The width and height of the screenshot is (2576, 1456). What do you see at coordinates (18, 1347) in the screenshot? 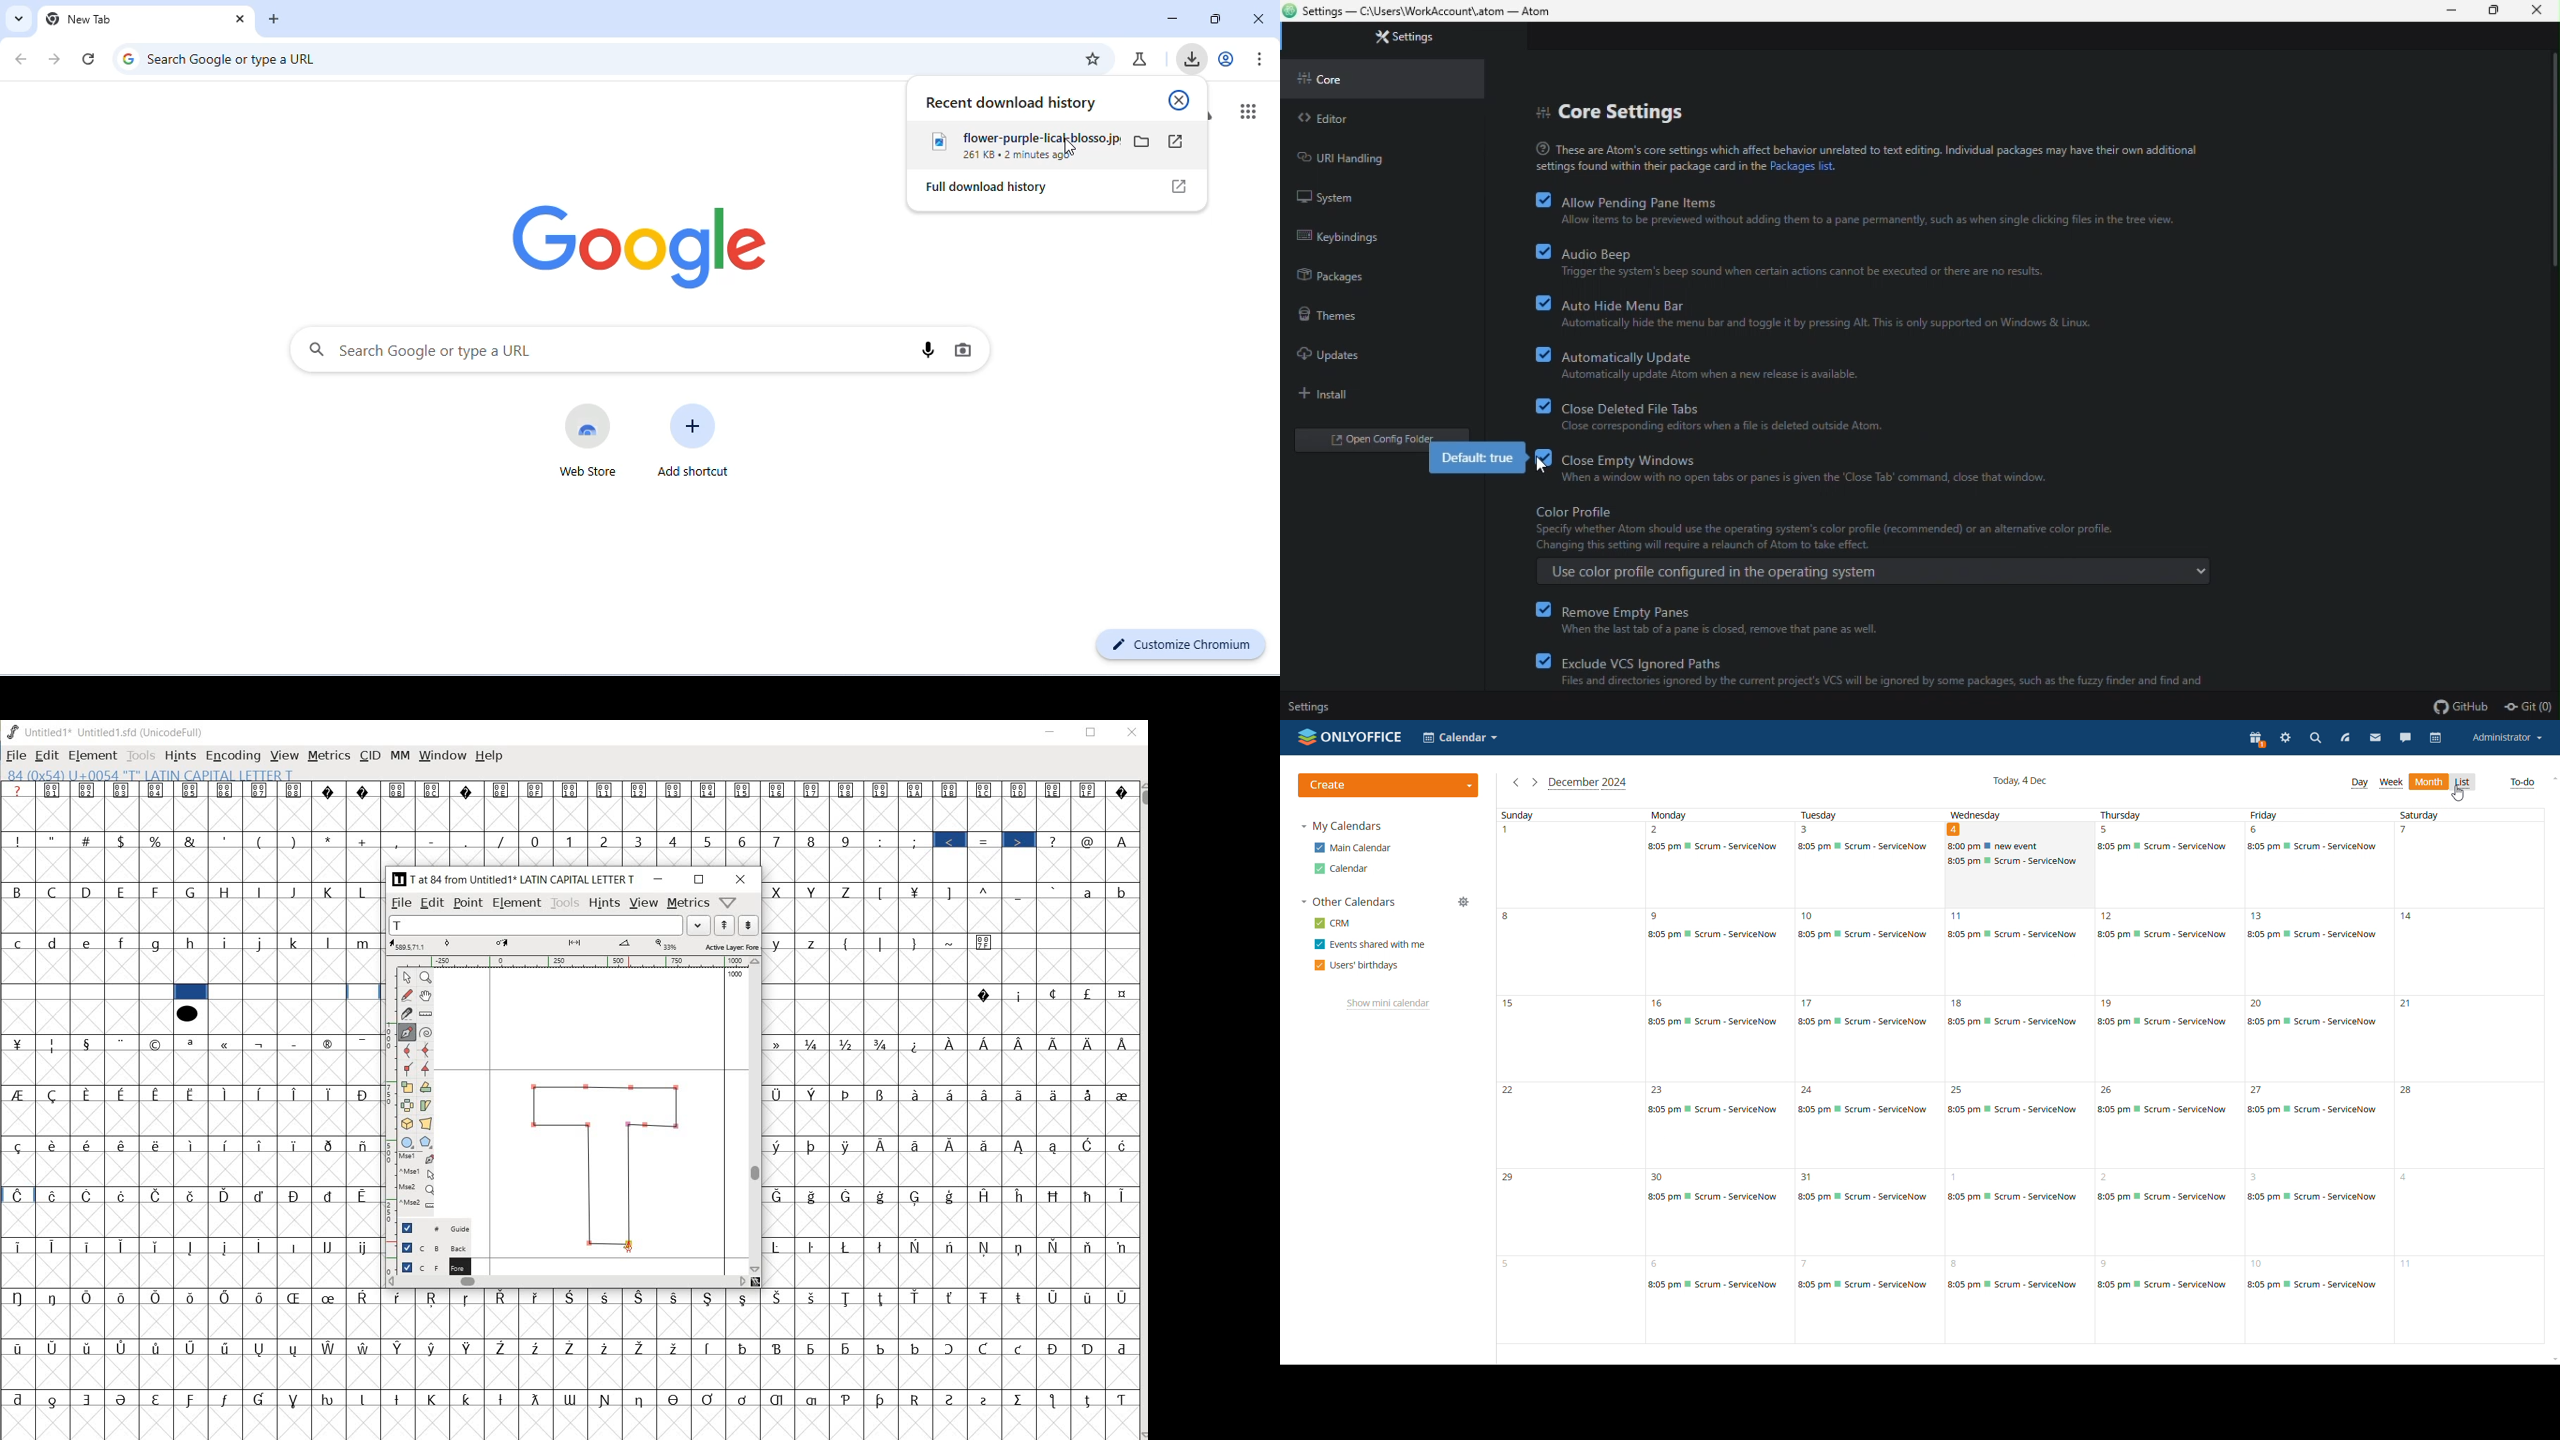
I see `Symbol` at bounding box center [18, 1347].